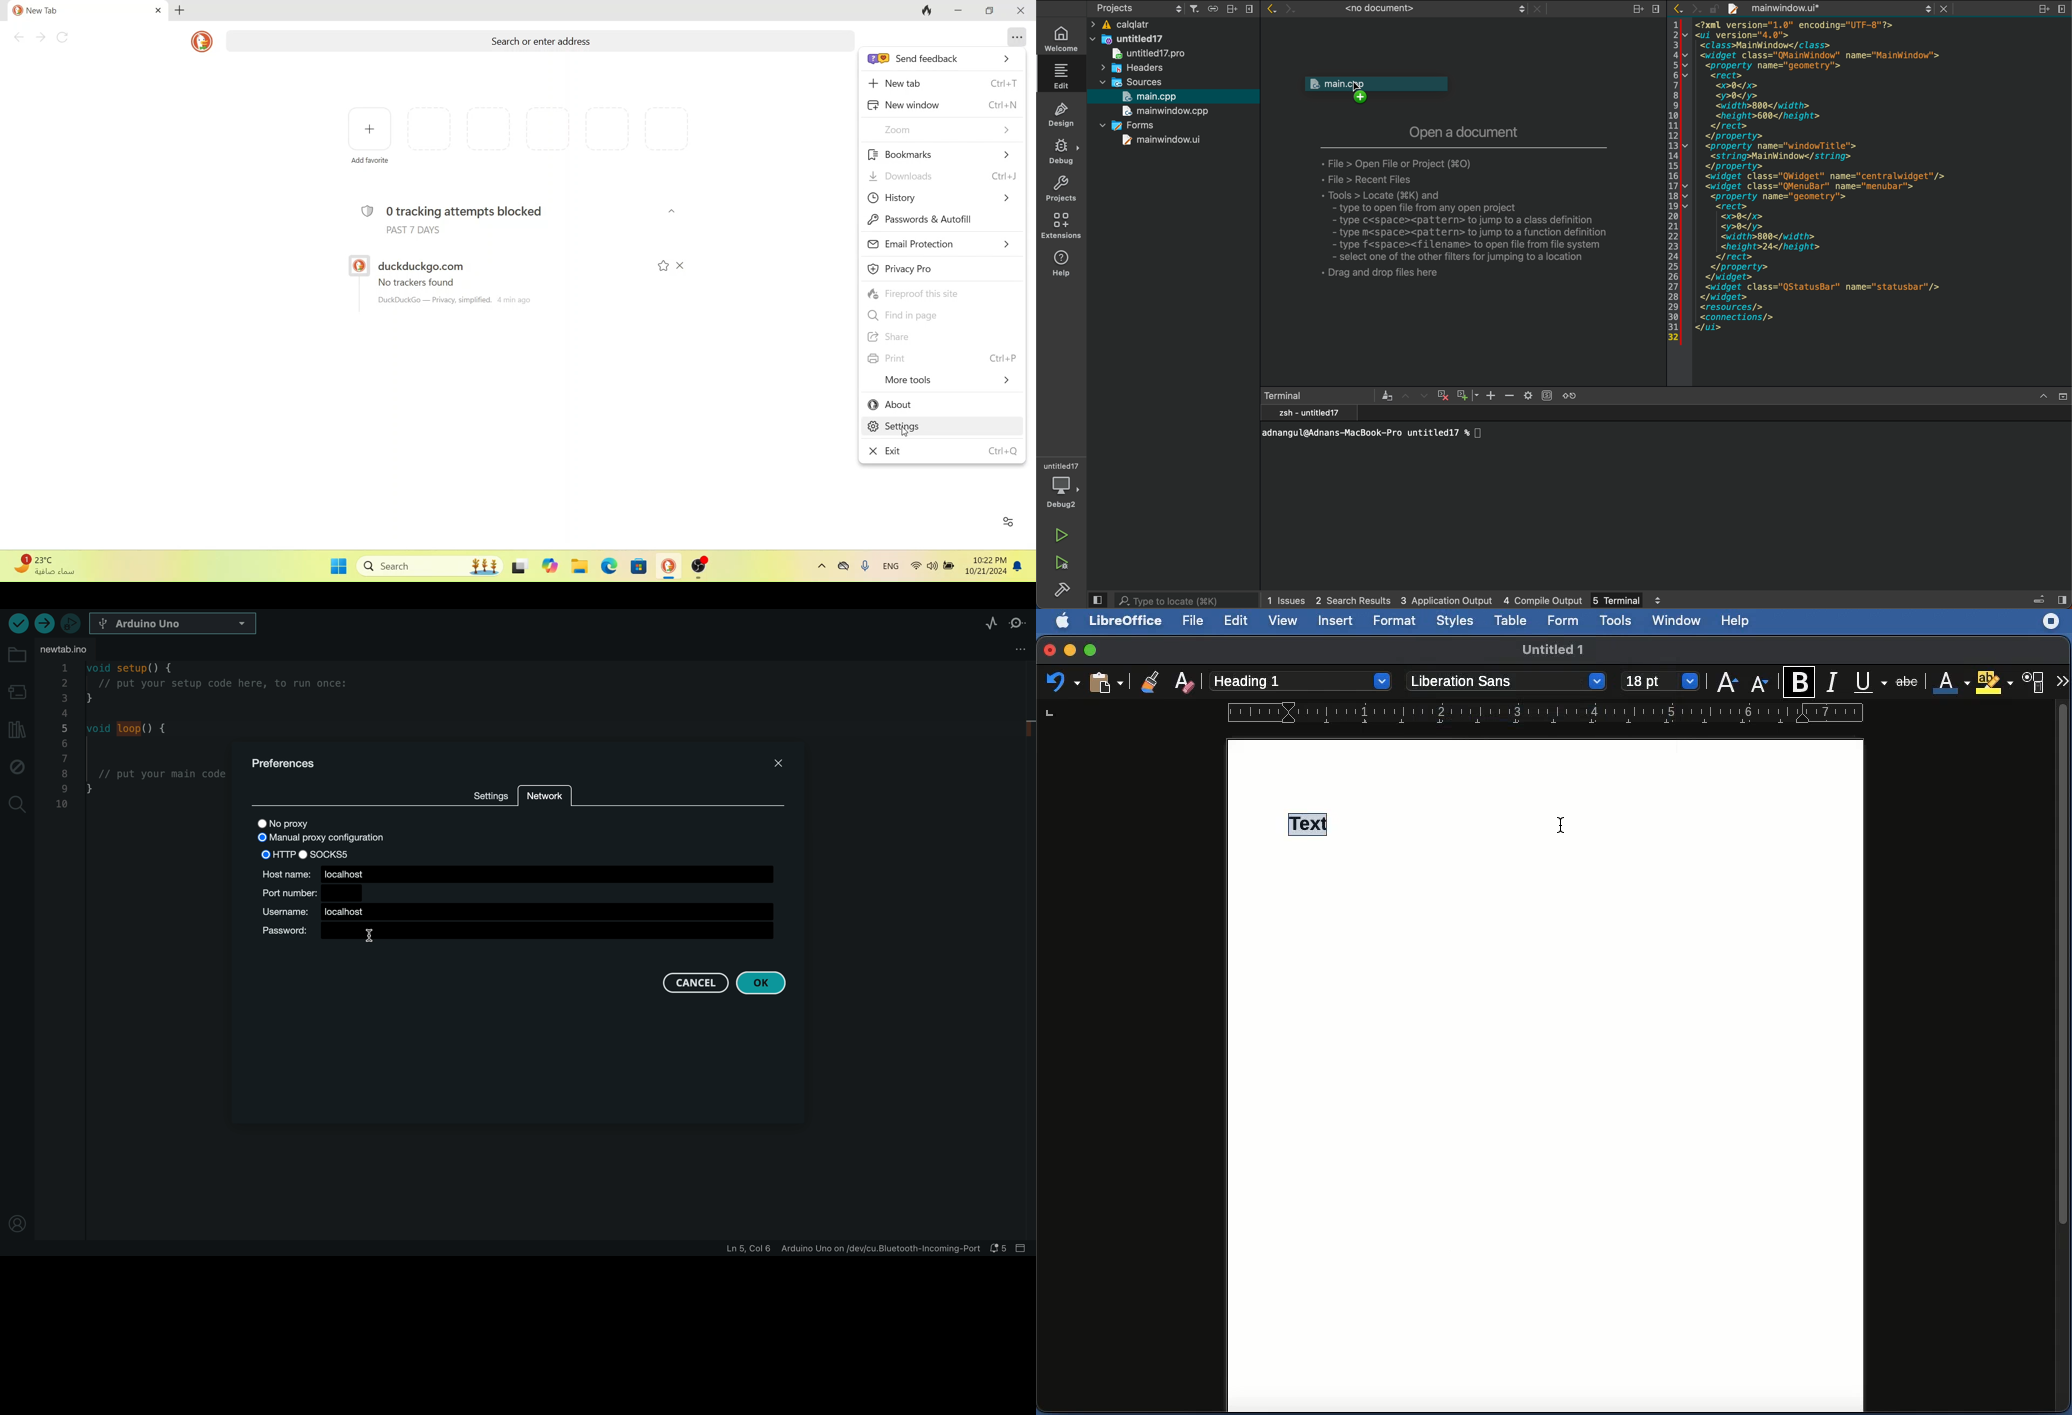  I want to click on close, so click(1249, 9).